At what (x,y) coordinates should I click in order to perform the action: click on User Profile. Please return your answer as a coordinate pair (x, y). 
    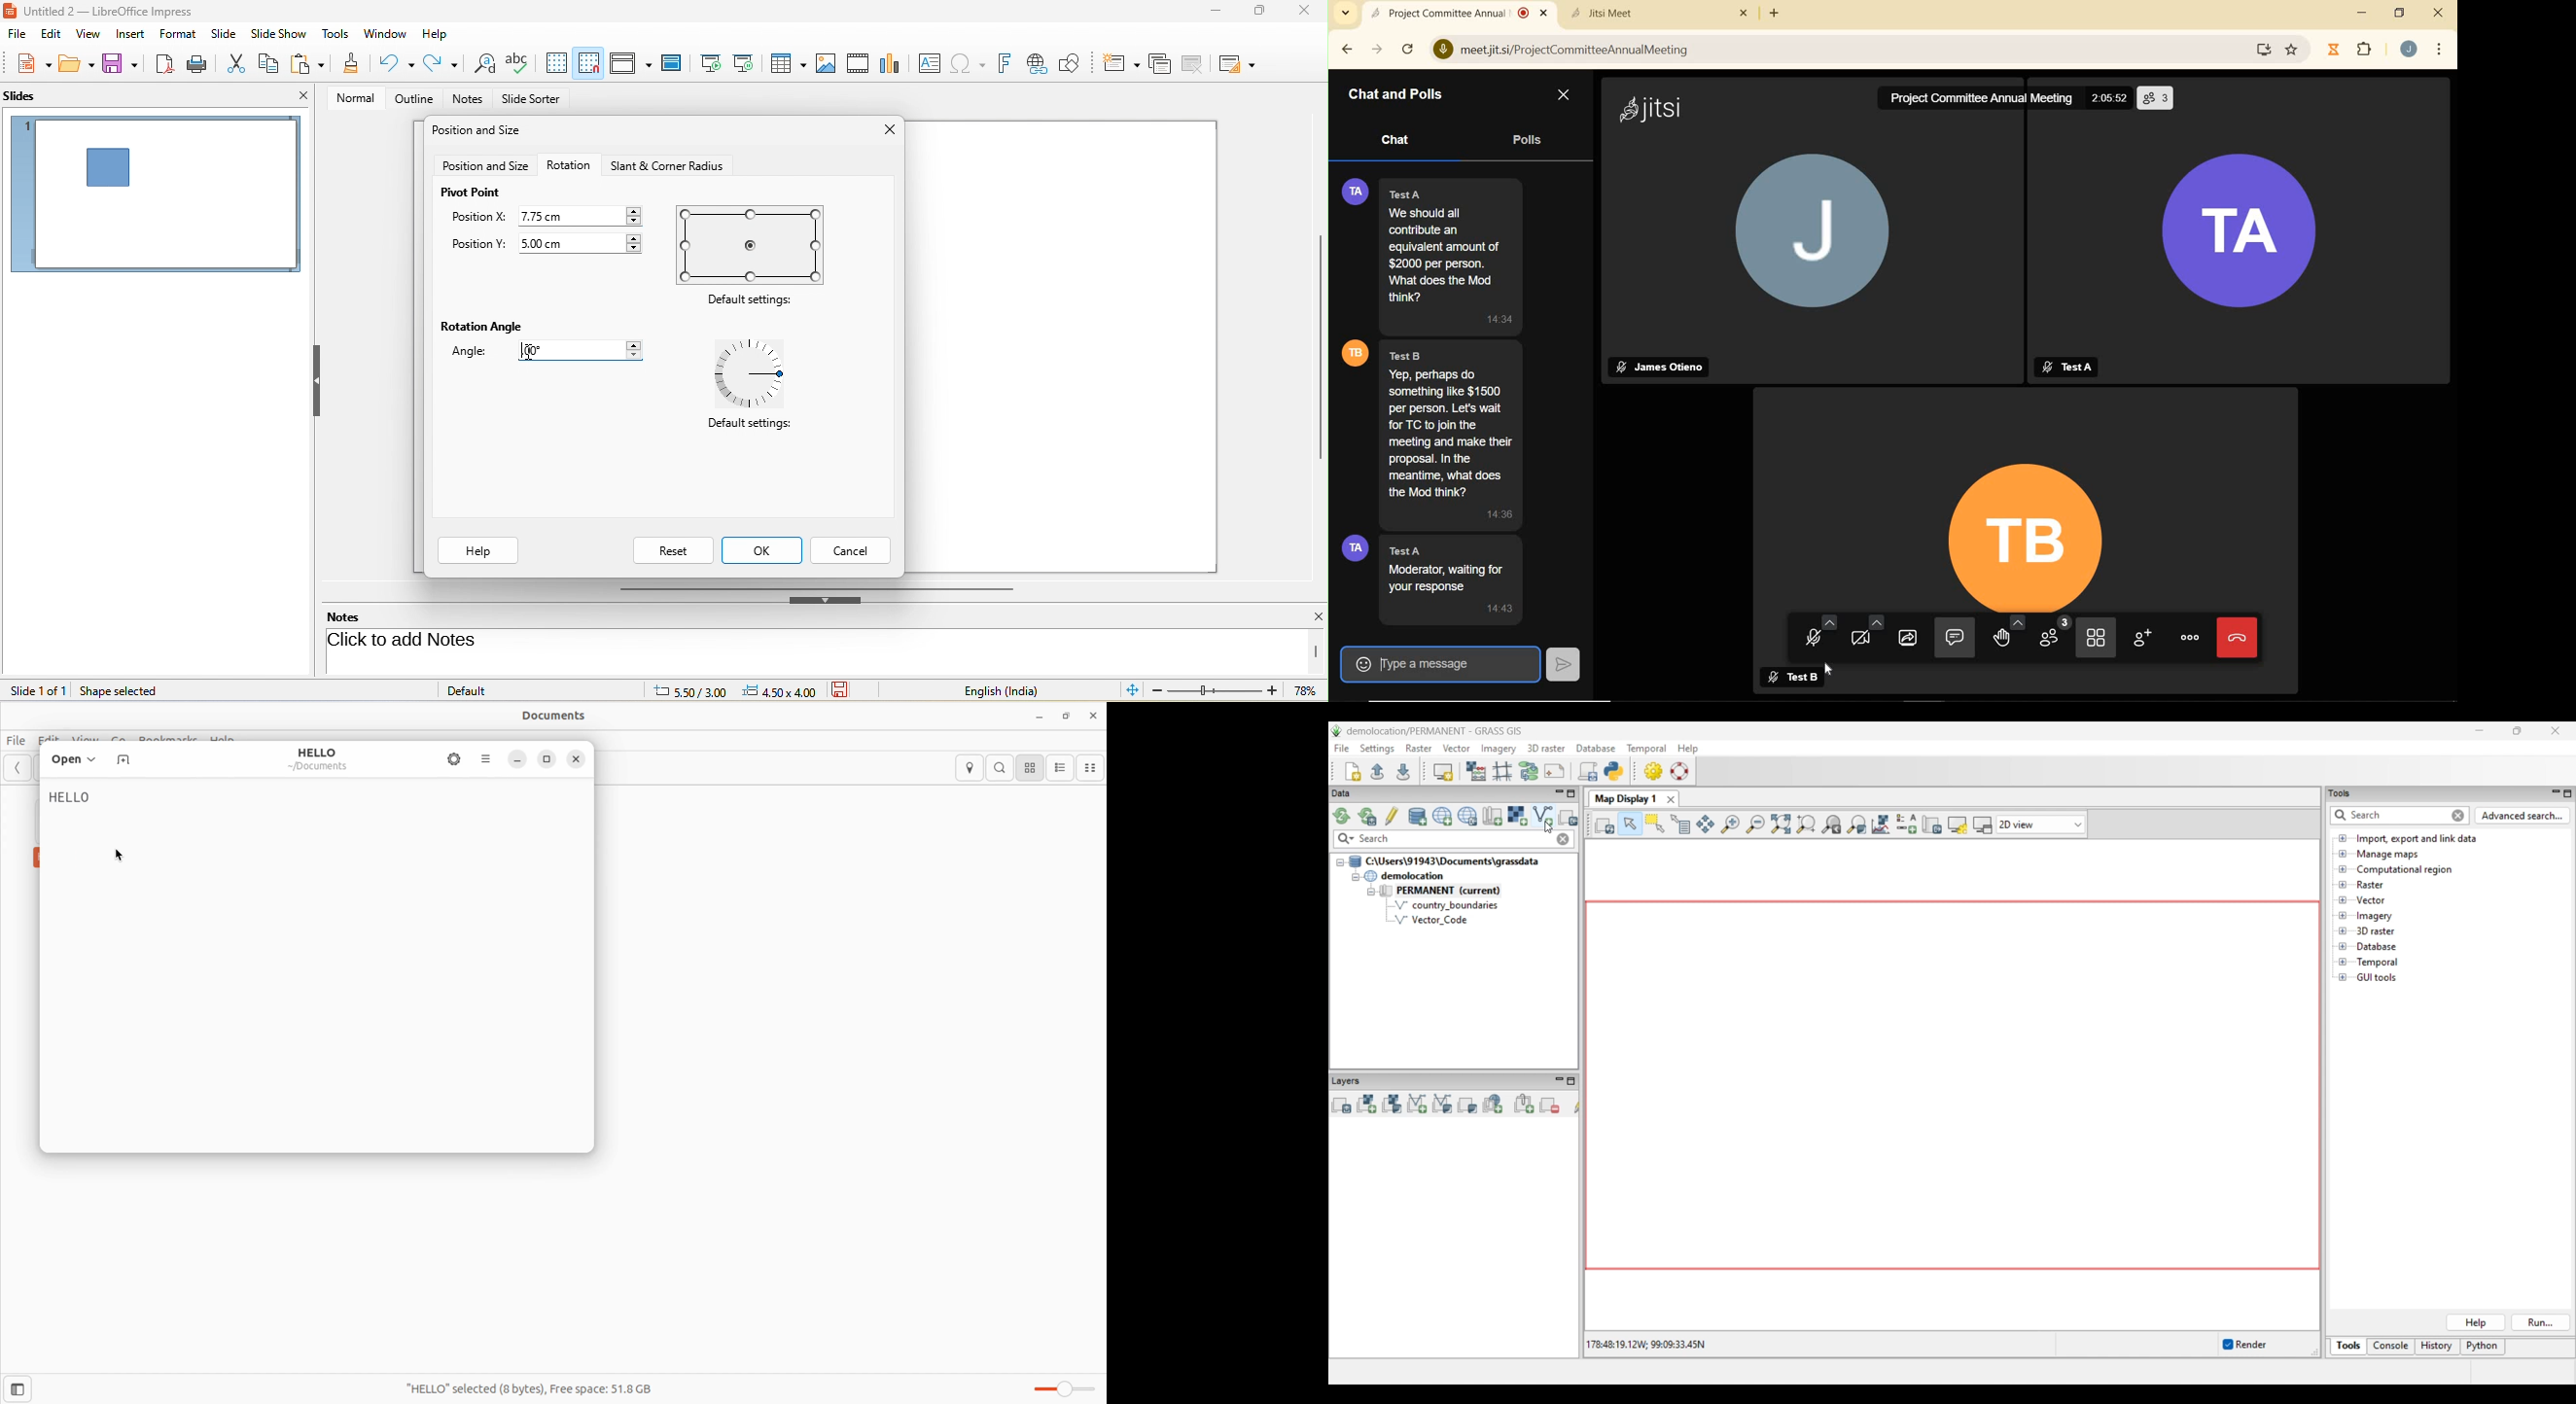
    Looking at the image, I should click on (1356, 352).